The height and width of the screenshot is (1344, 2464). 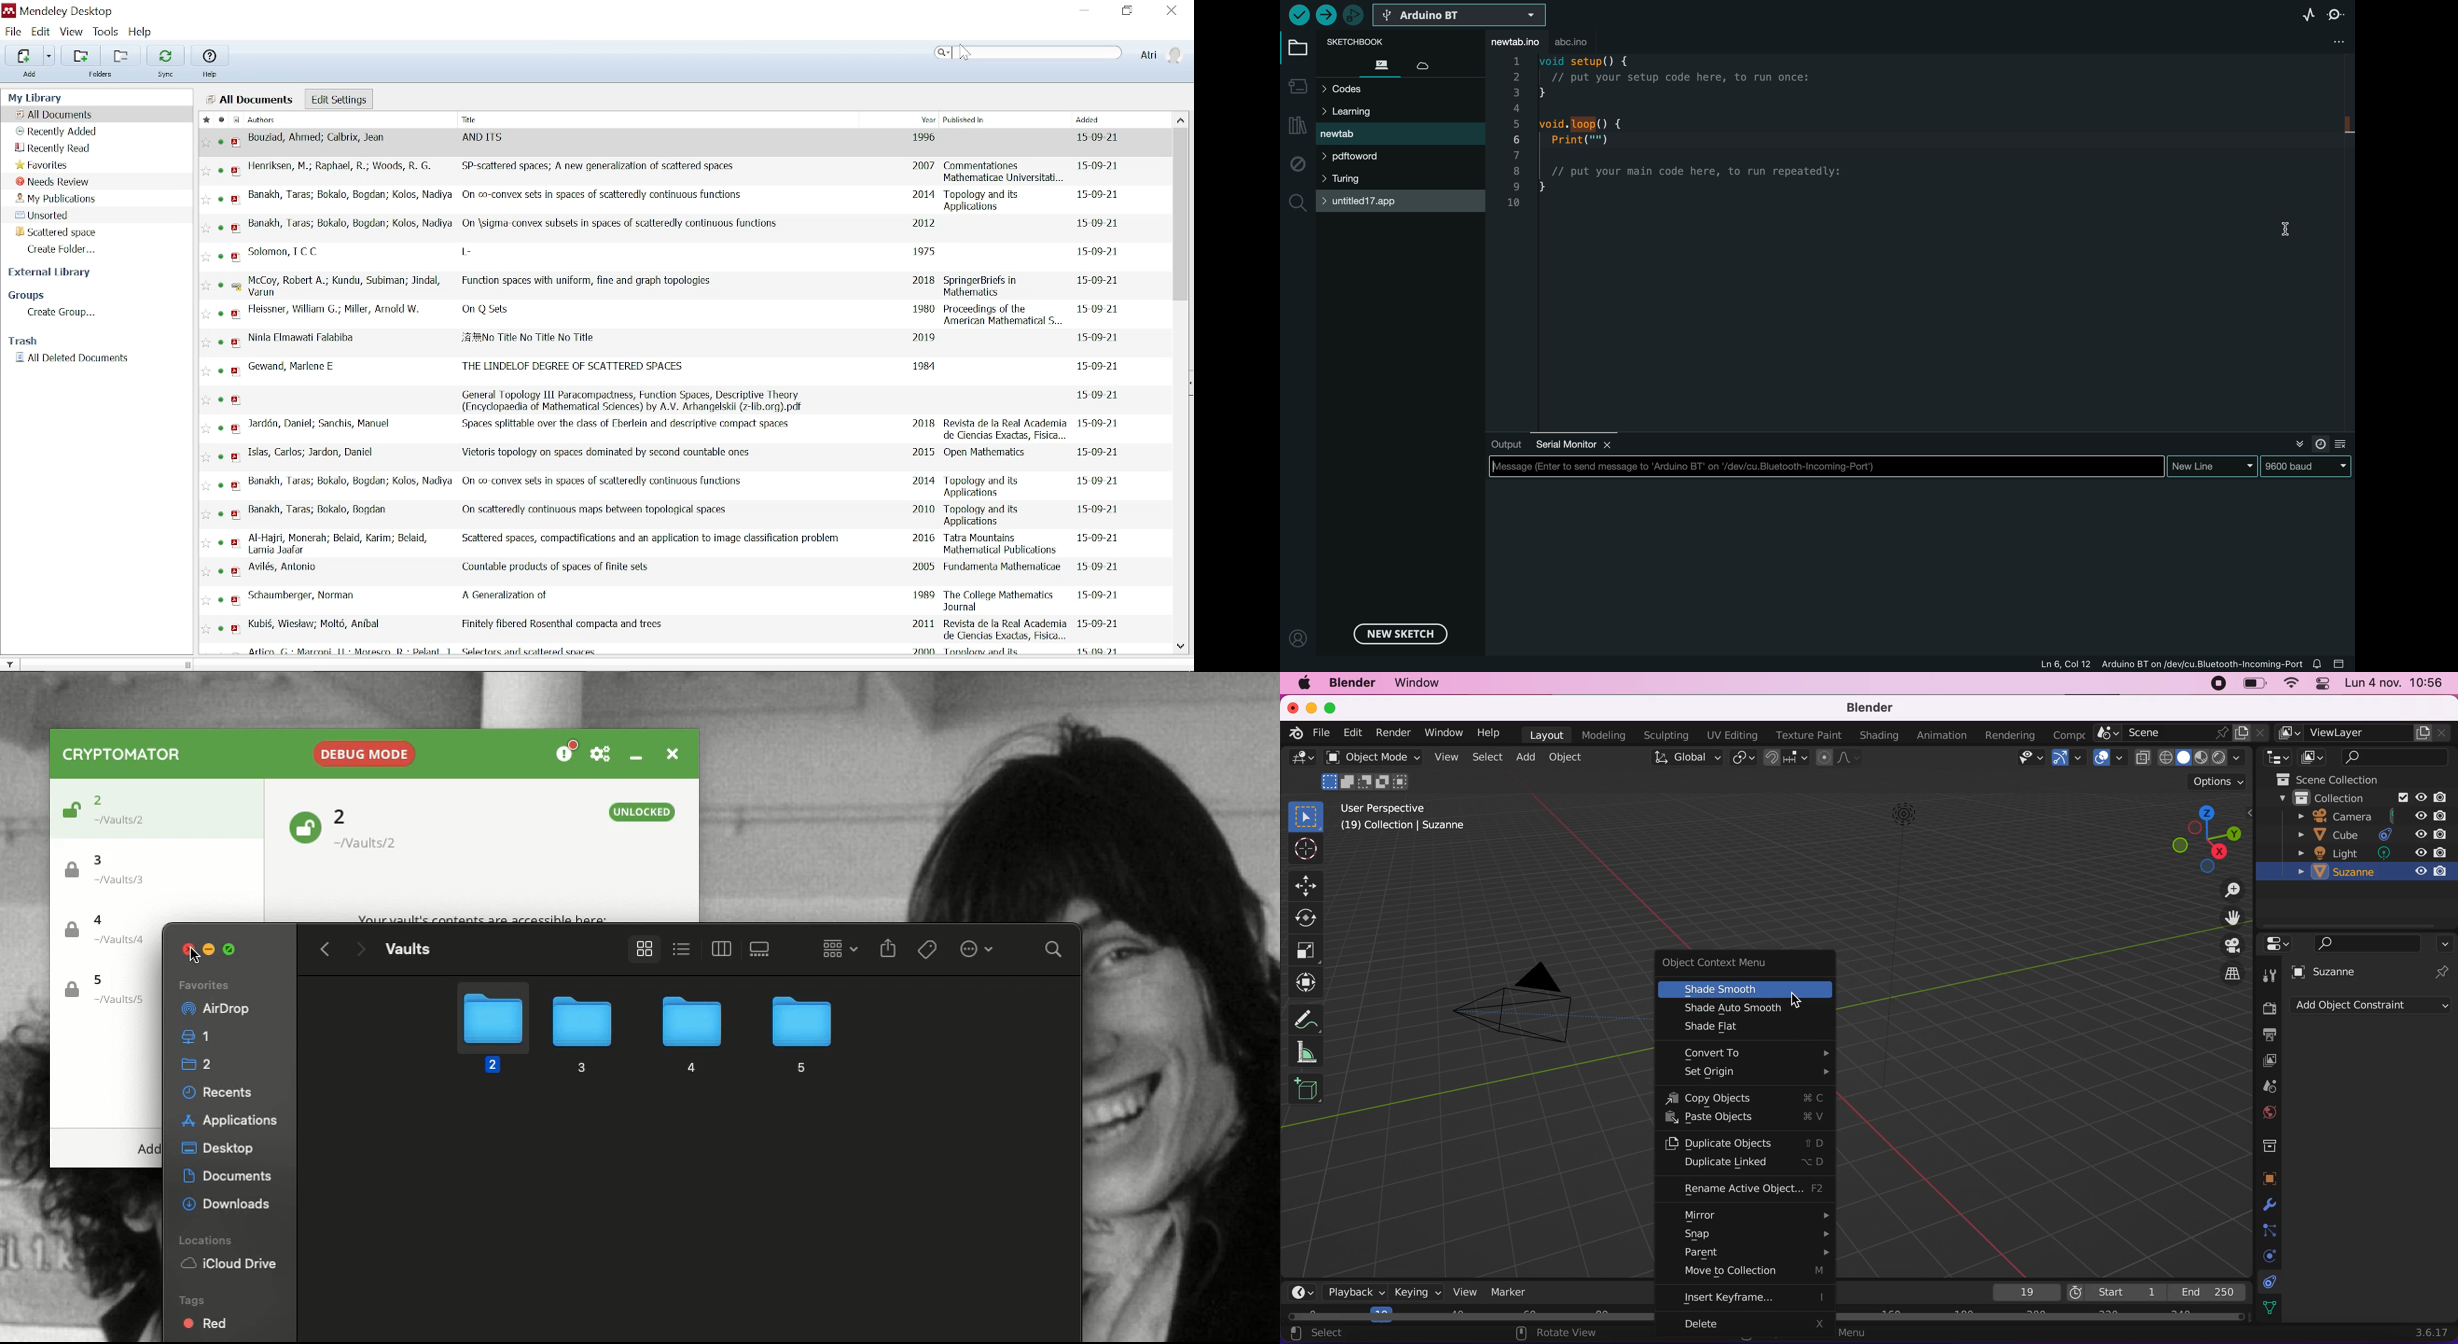 I want to click on view, so click(x=1466, y=1291).